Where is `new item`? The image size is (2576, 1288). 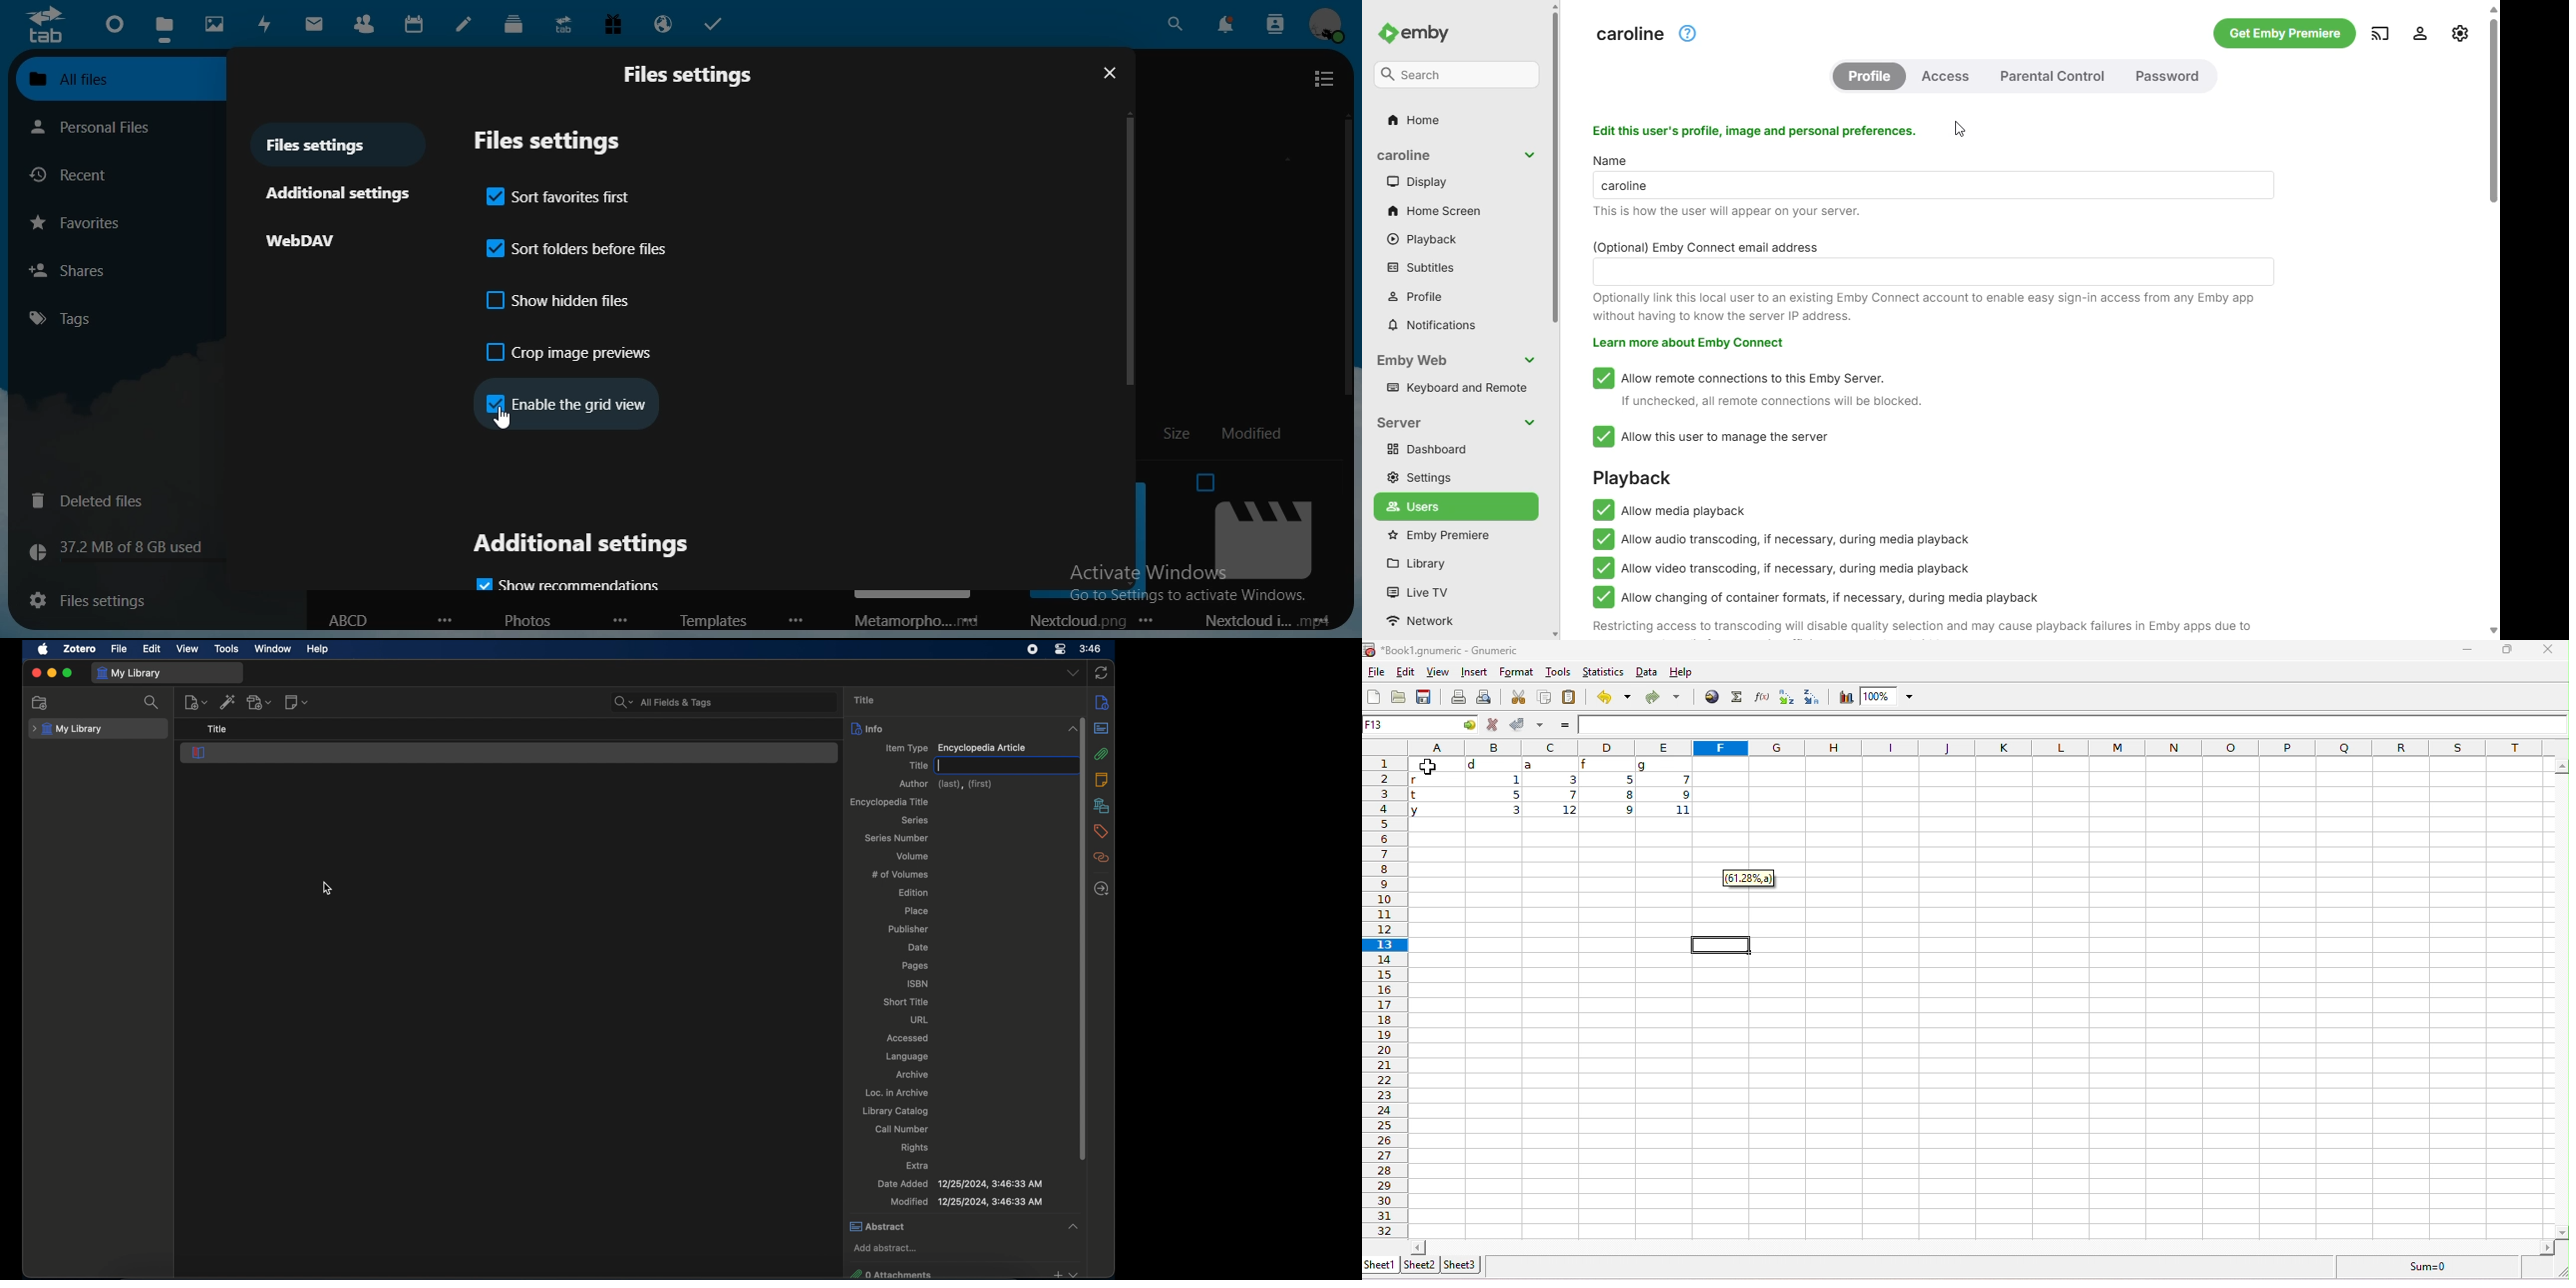
new item is located at coordinates (196, 702).